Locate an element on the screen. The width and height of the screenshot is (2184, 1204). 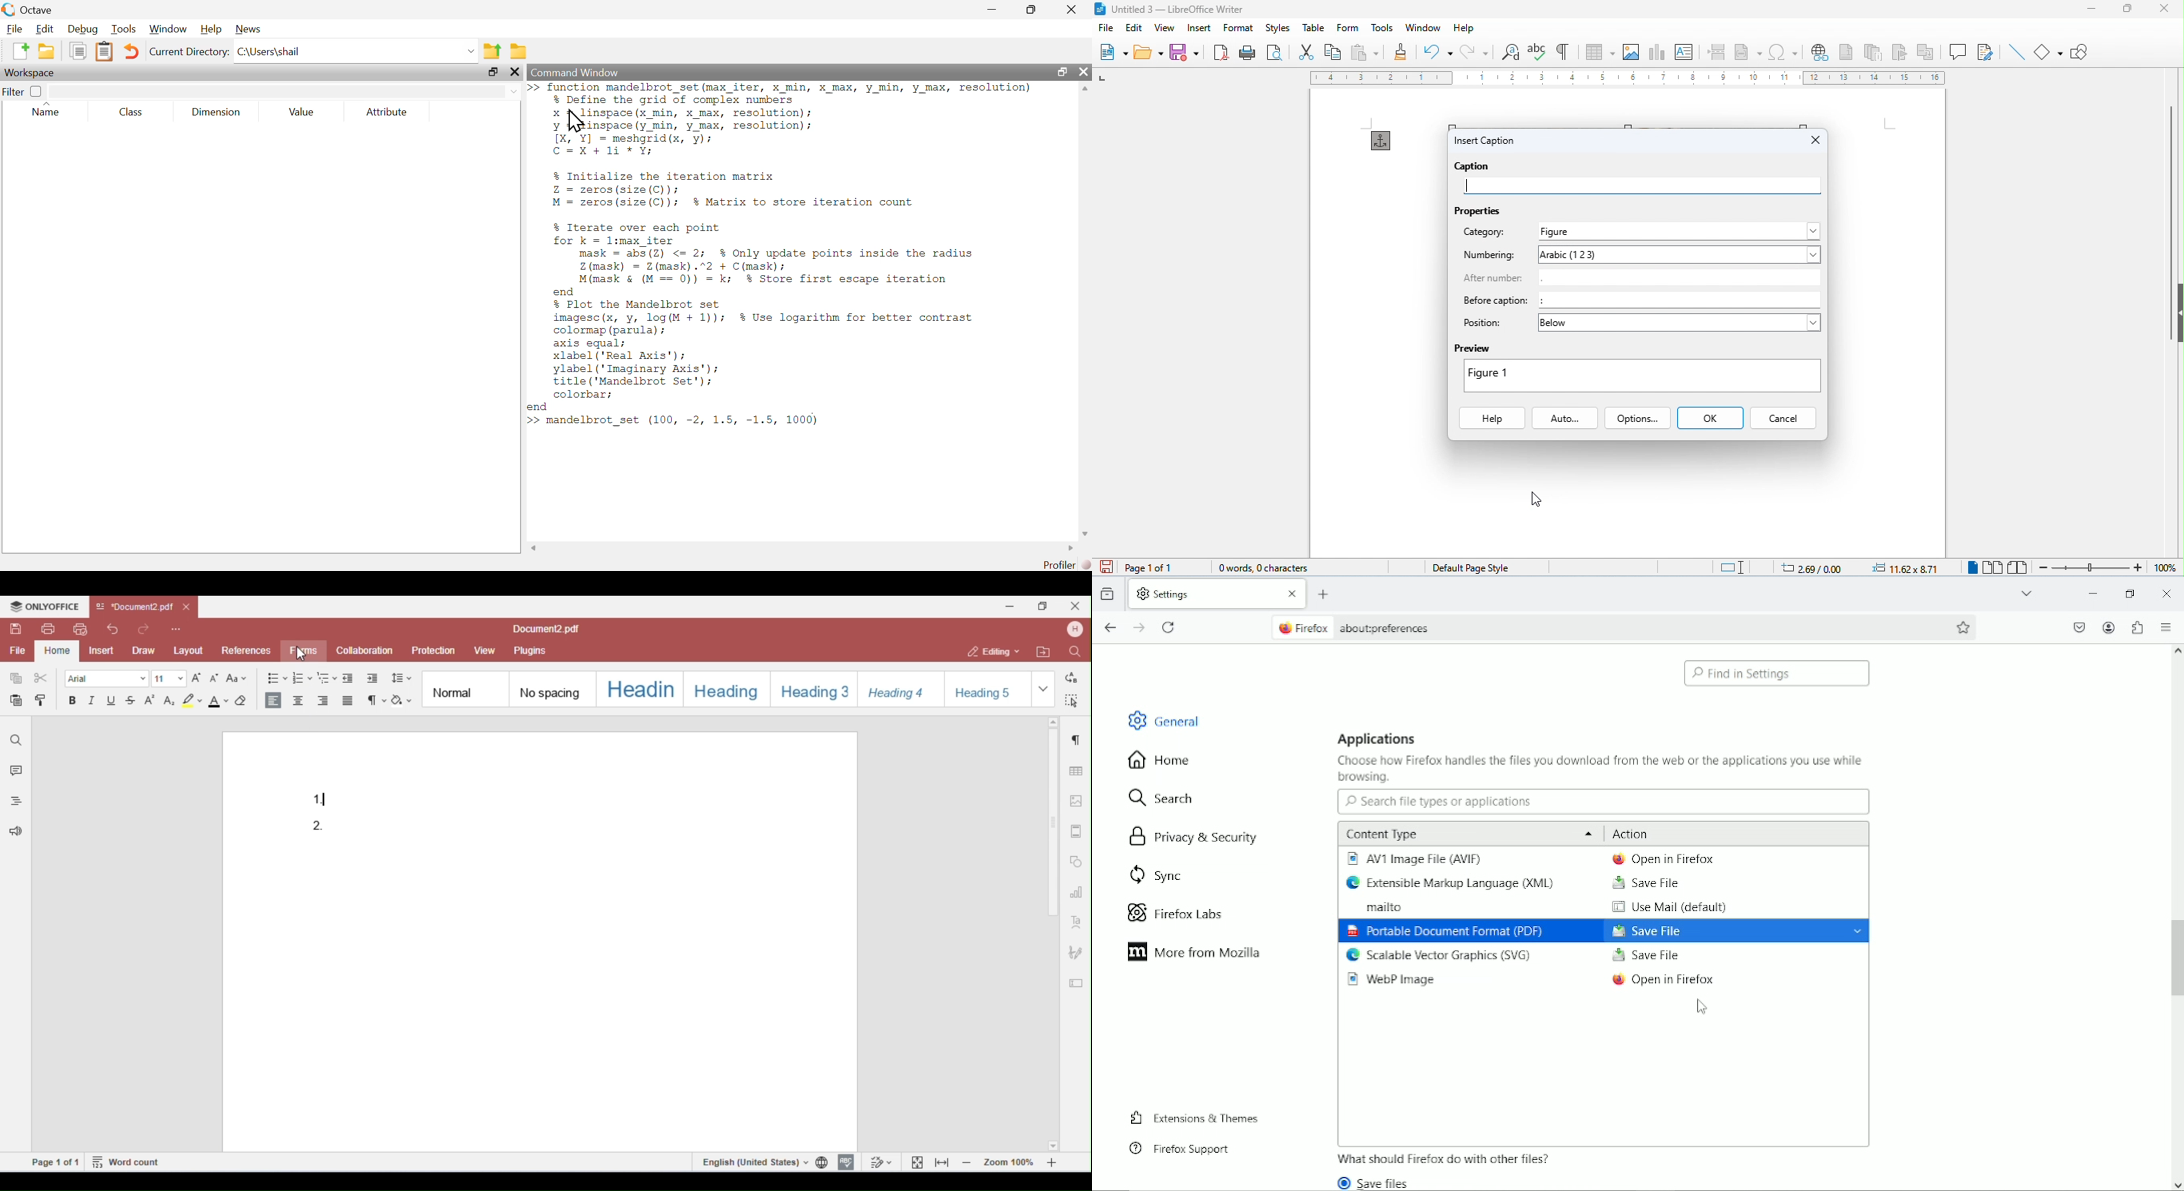
select category is located at coordinates (1678, 232).